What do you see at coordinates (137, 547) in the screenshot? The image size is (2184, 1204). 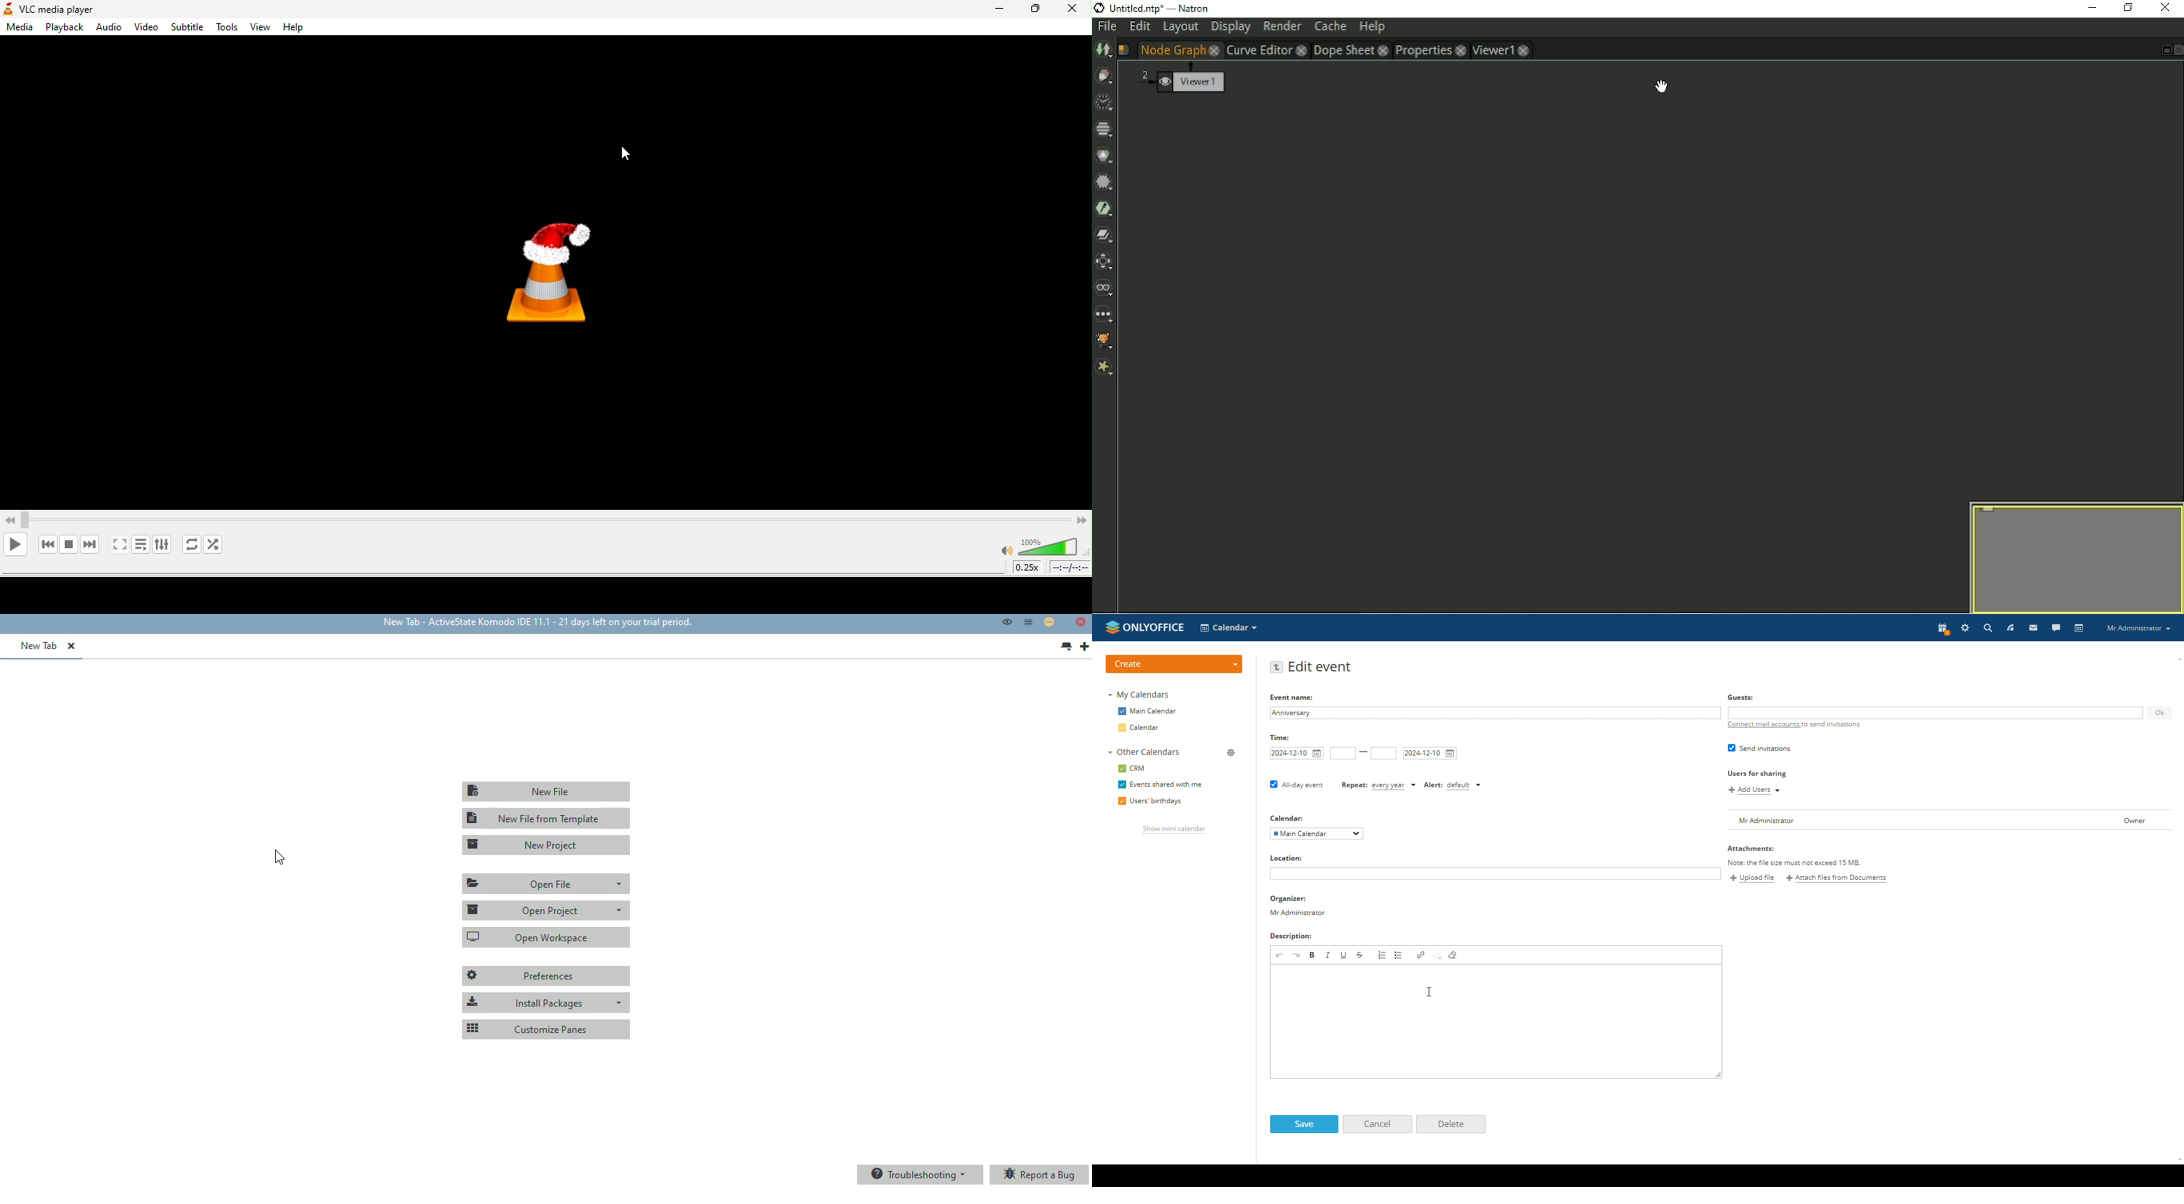 I see `toggle playlist` at bounding box center [137, 547].